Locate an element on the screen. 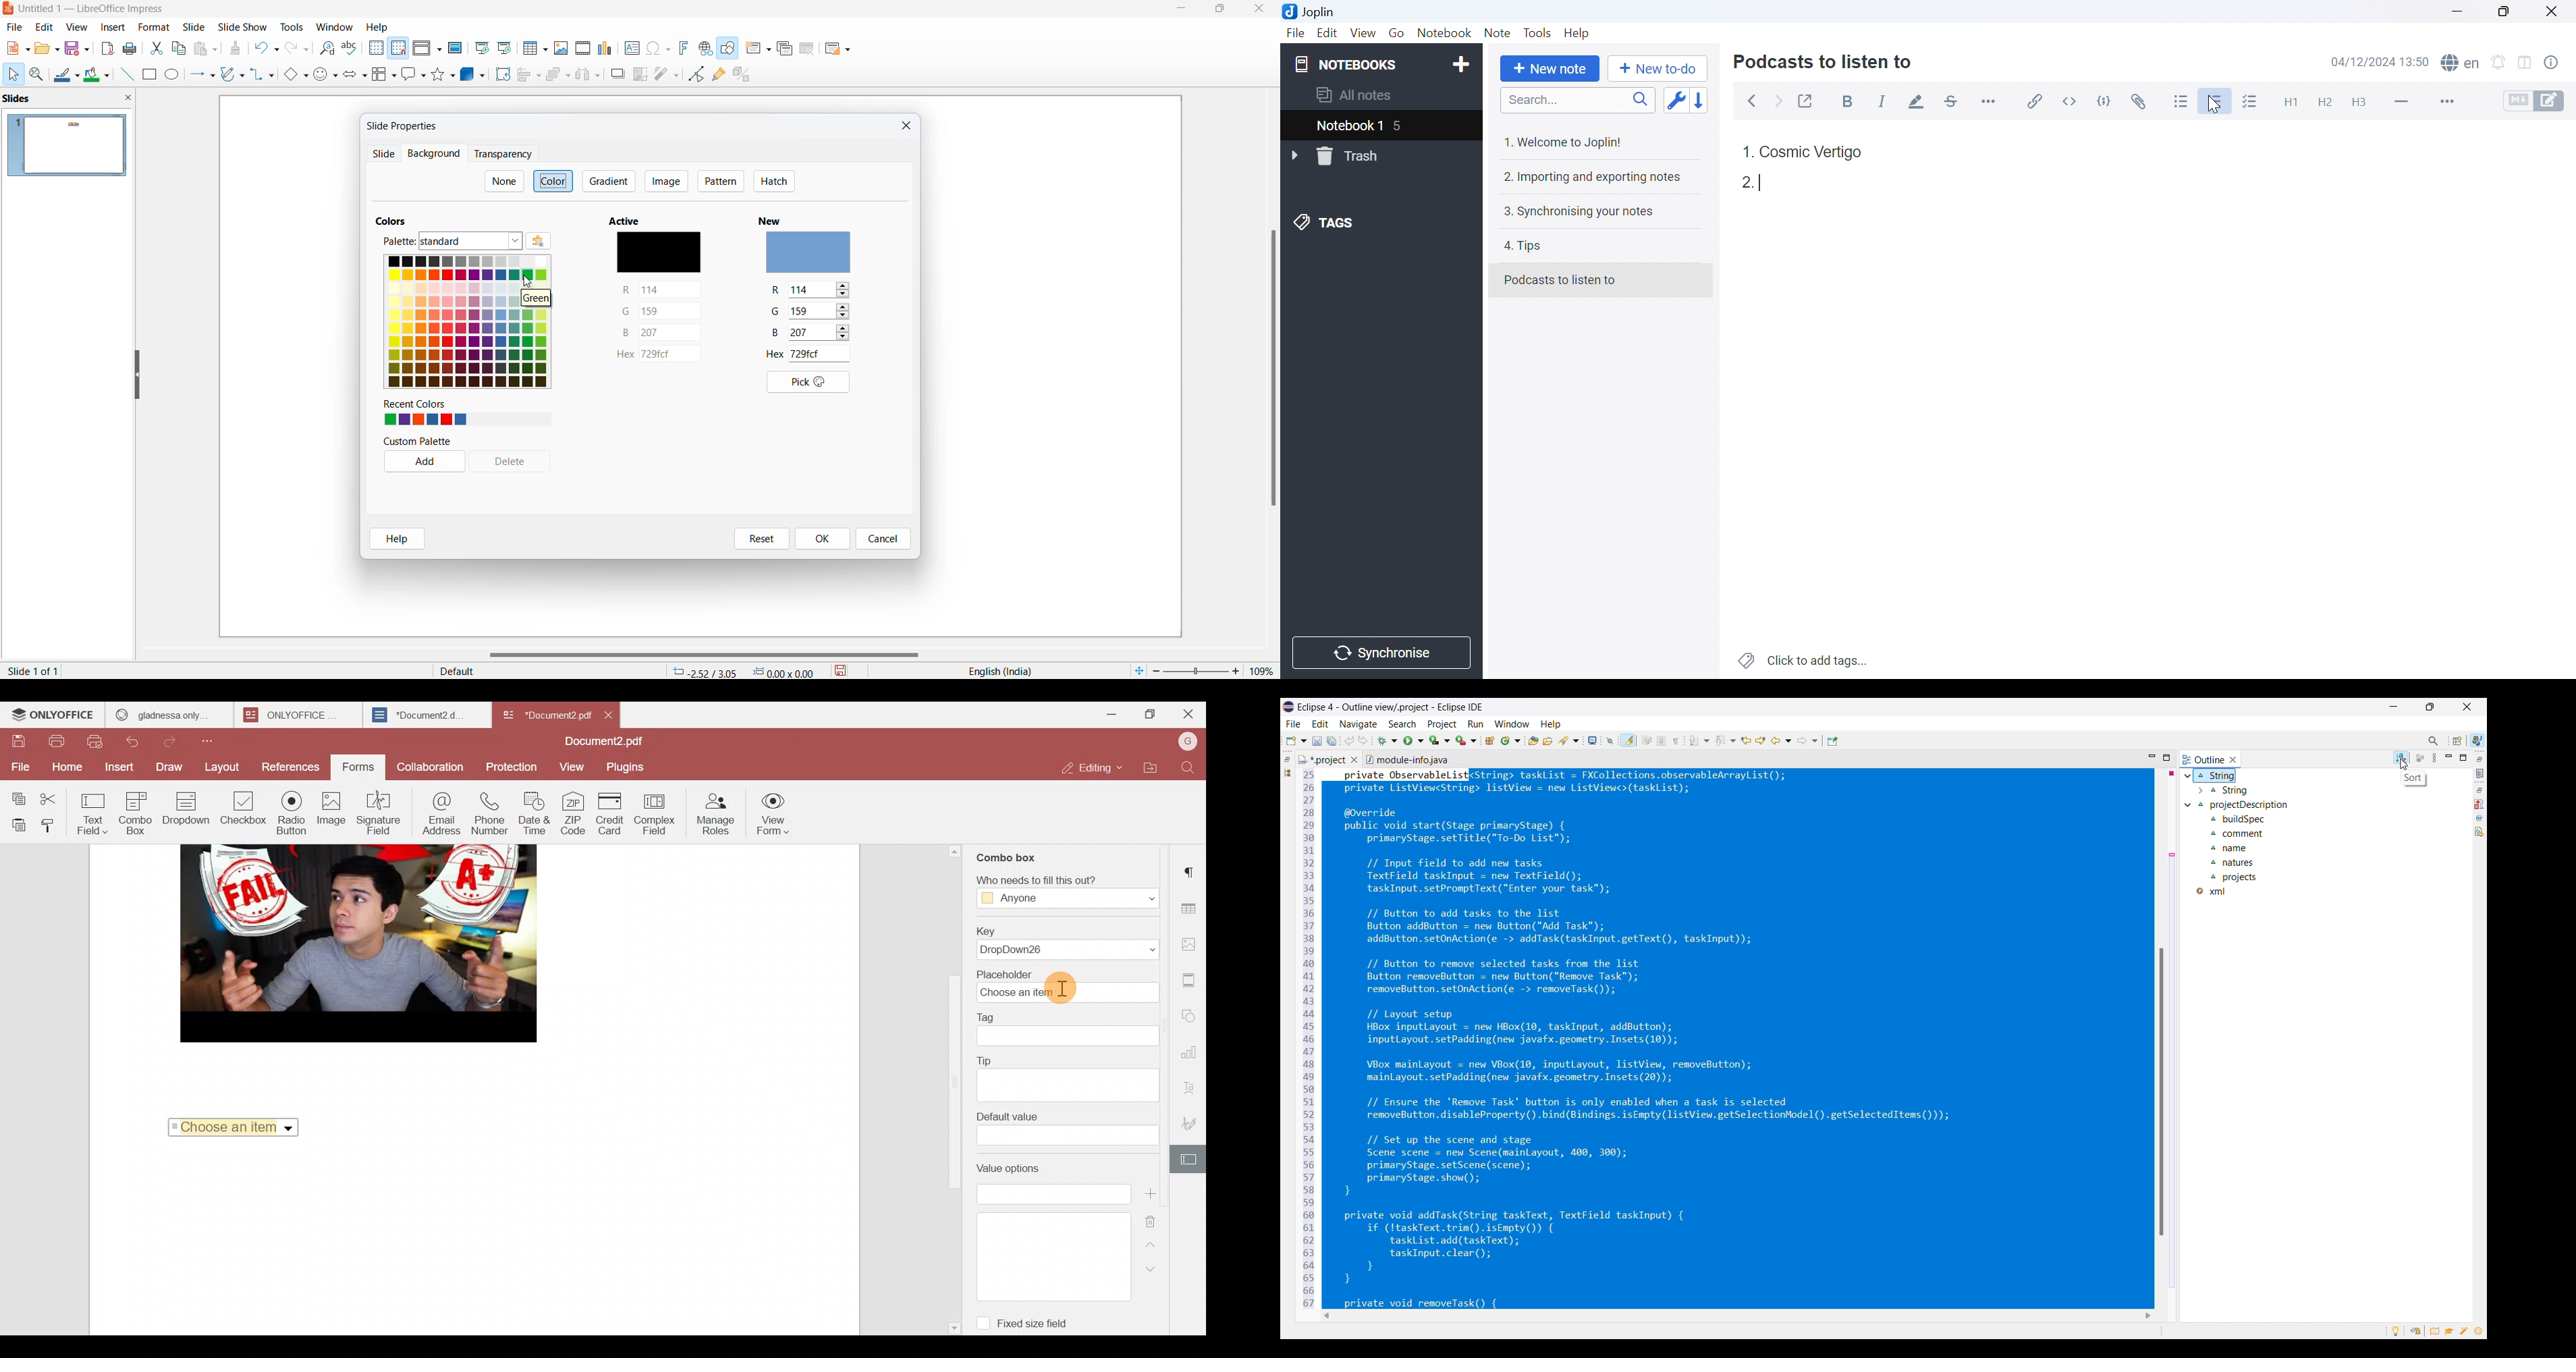 This screenshot has width=2576, height=1372. More is located at coordinates (2445, 101).